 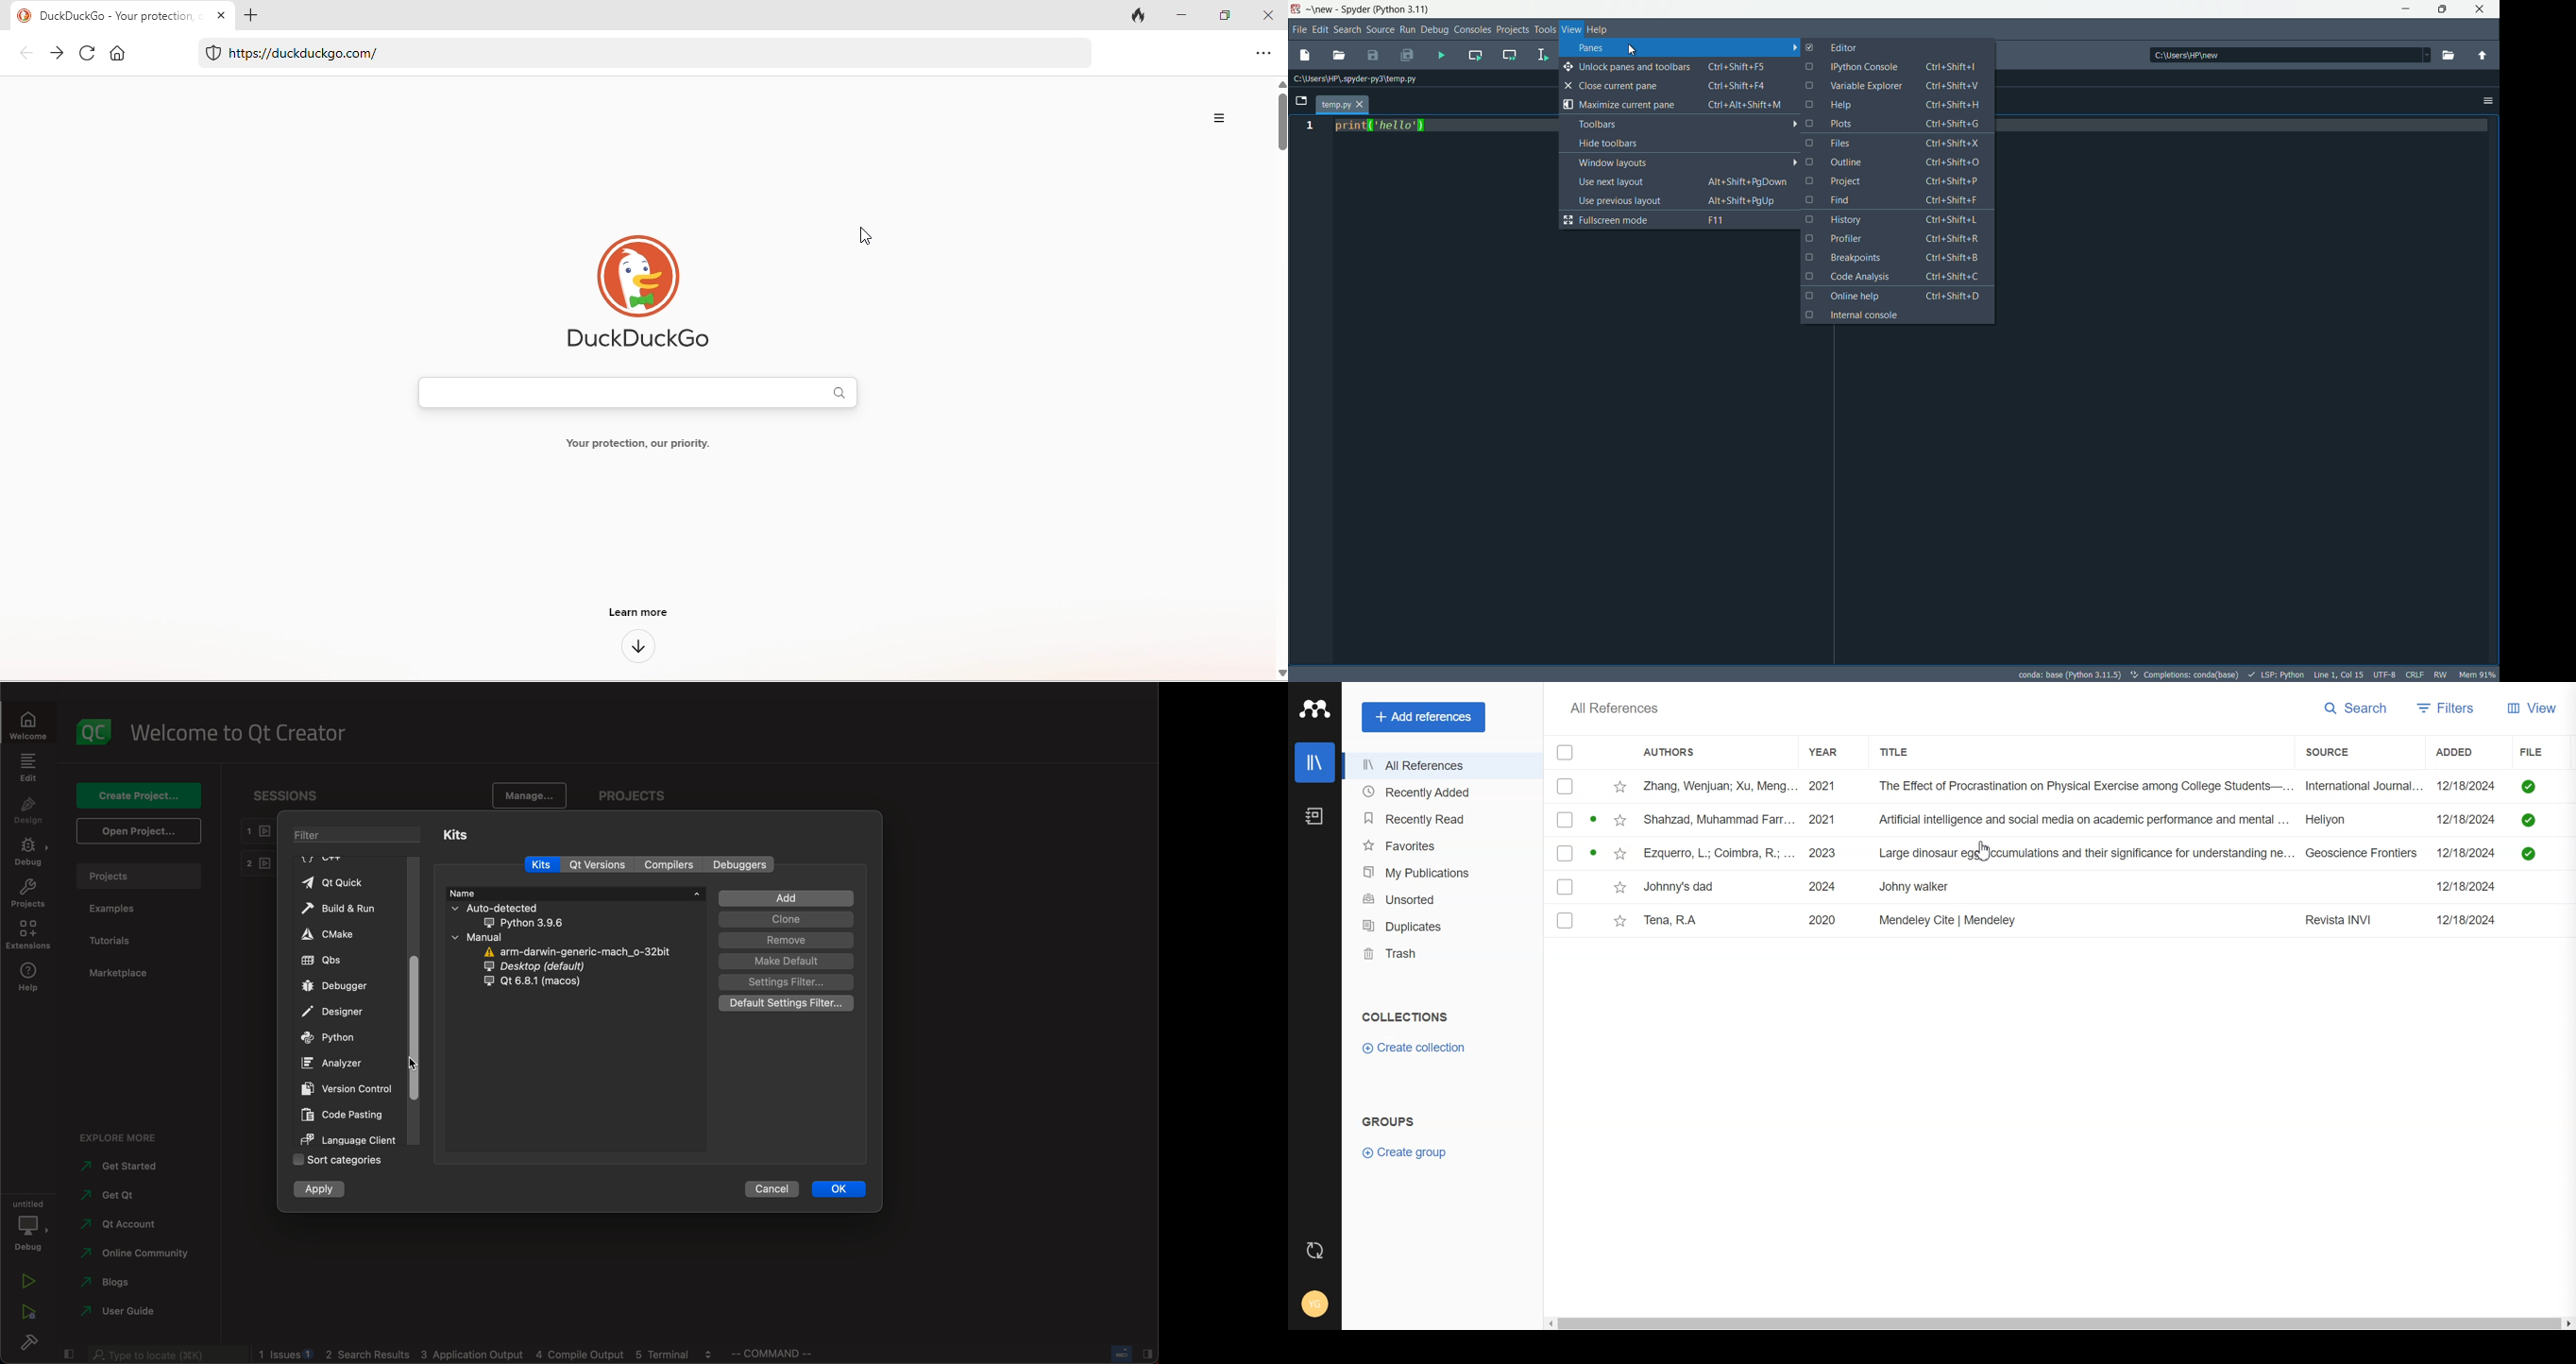 I want to click on Checkbox, so click(x=1565, y=820).